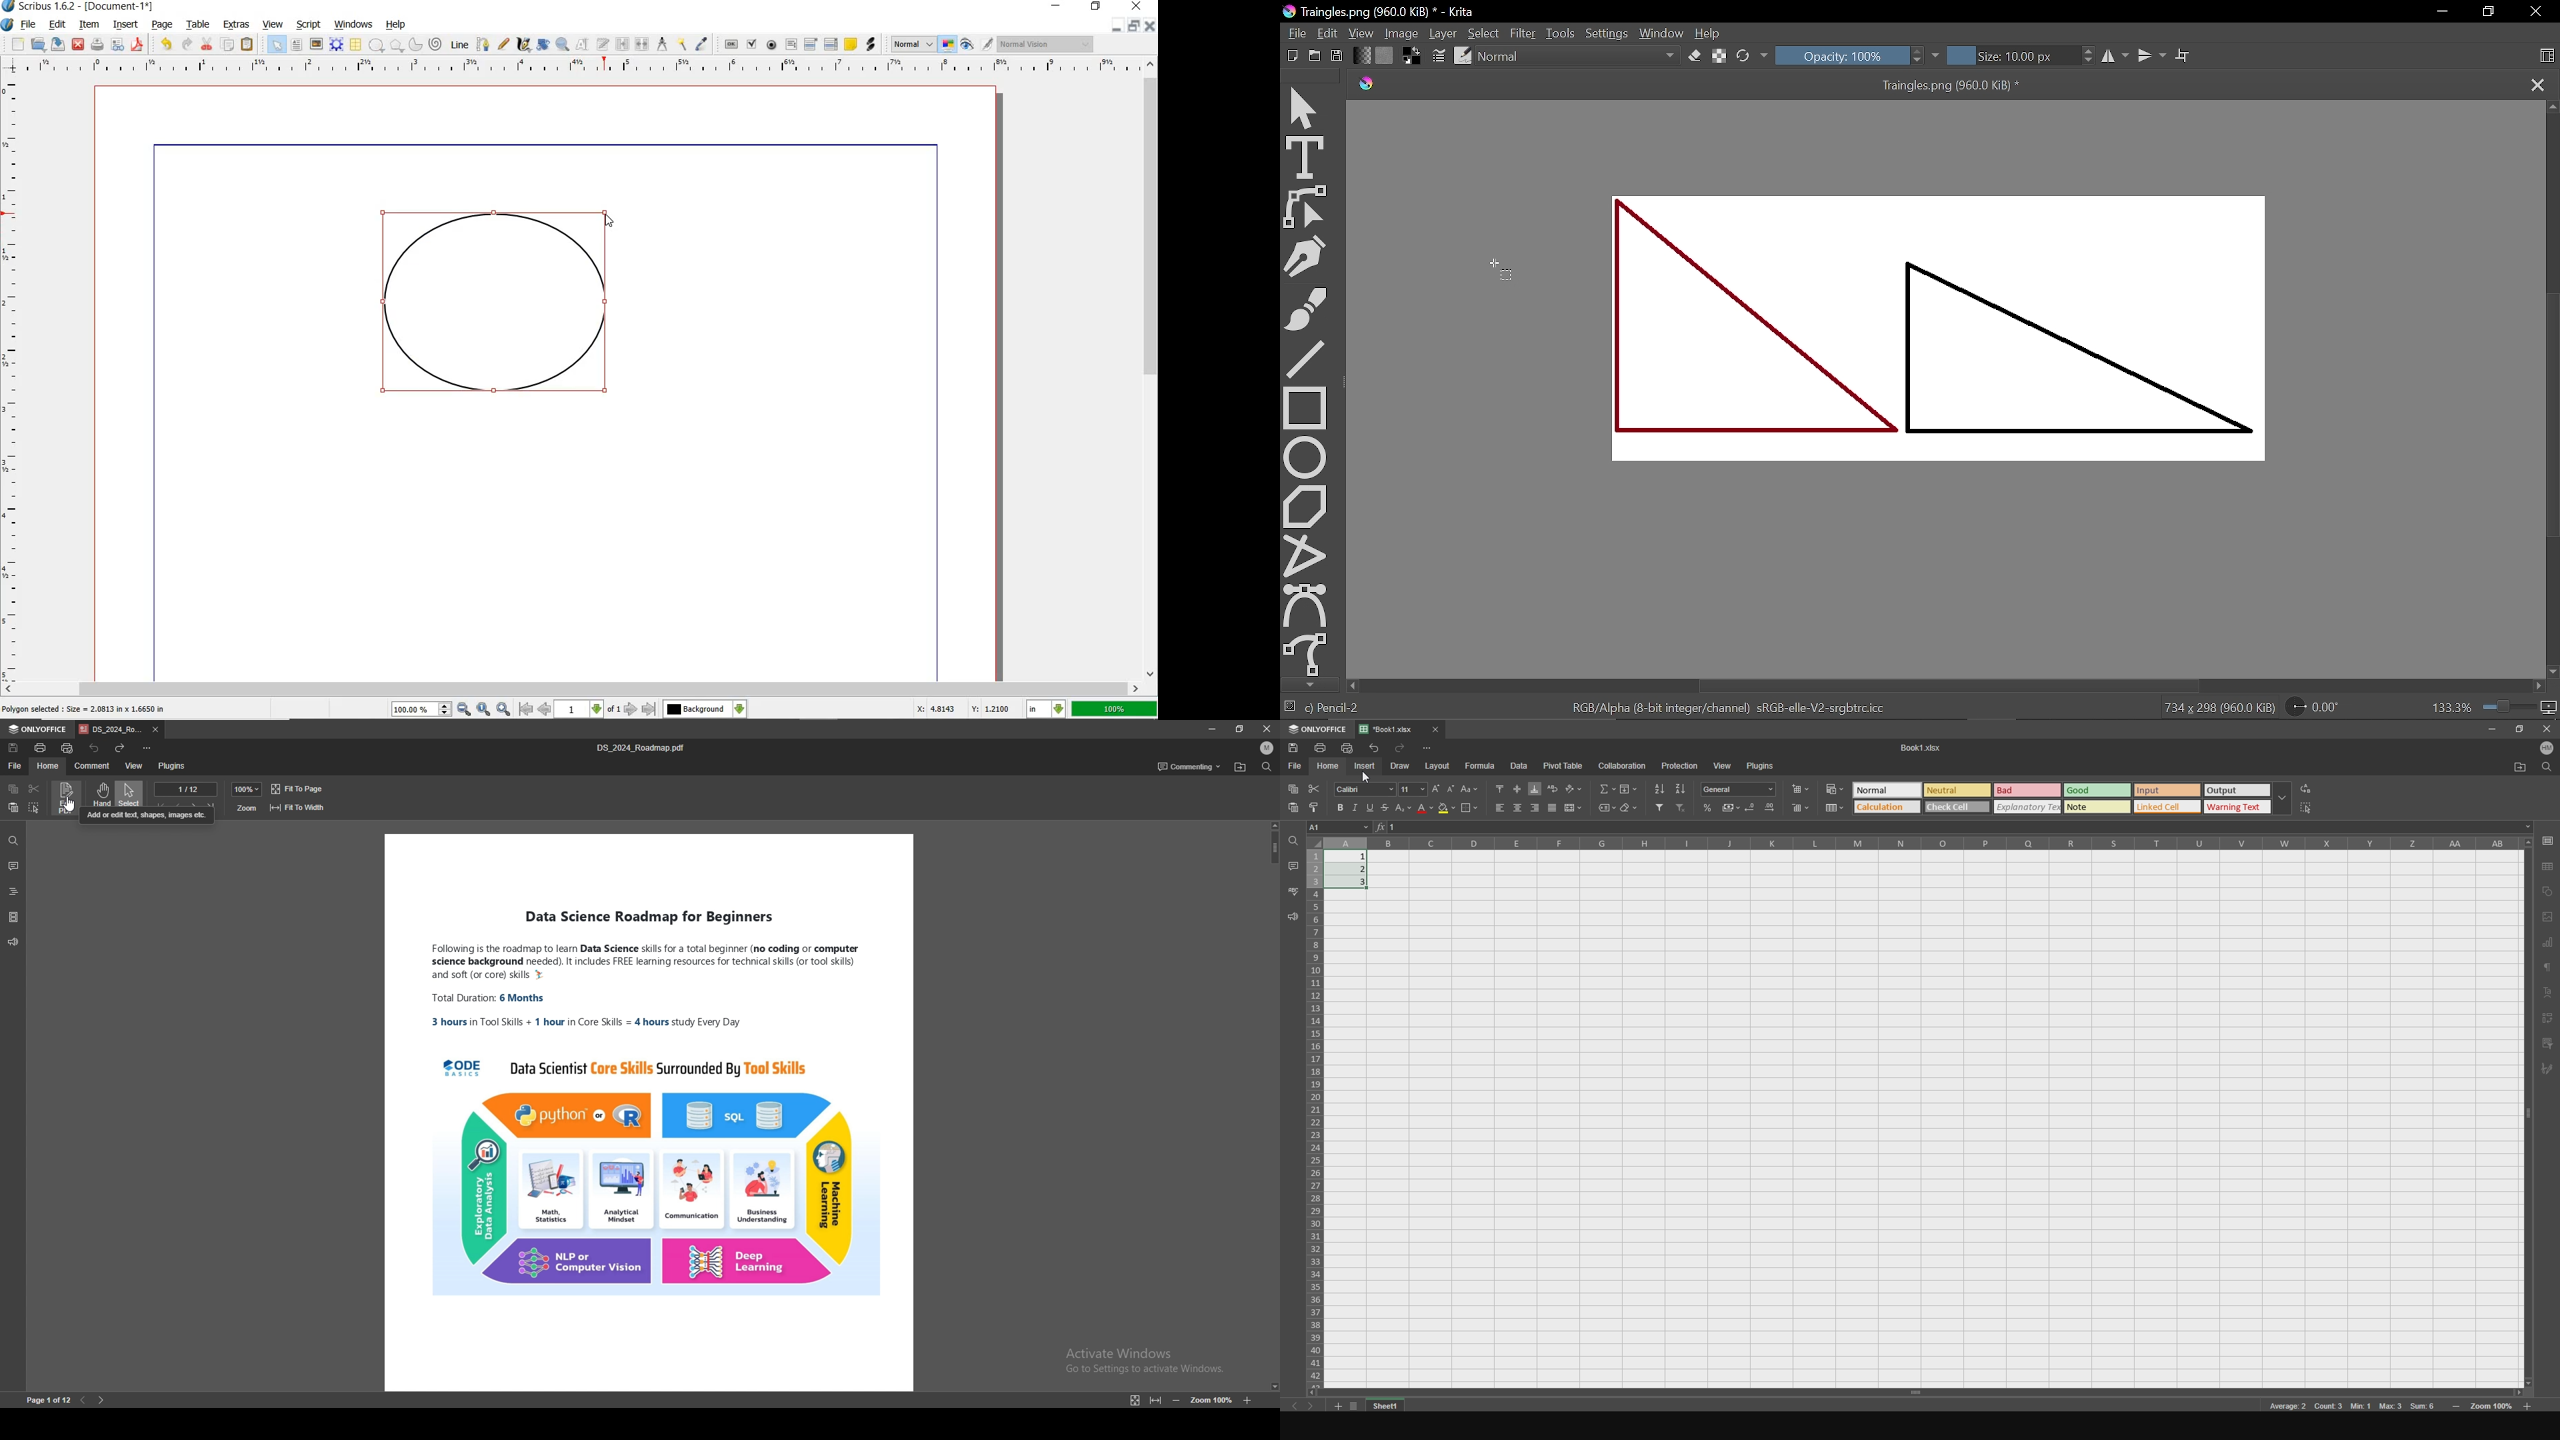 This screenshot has height=1456, width=2576. Describe the element at coordinates (1369, 778) in the screenshot. I see `cursor` at that location.